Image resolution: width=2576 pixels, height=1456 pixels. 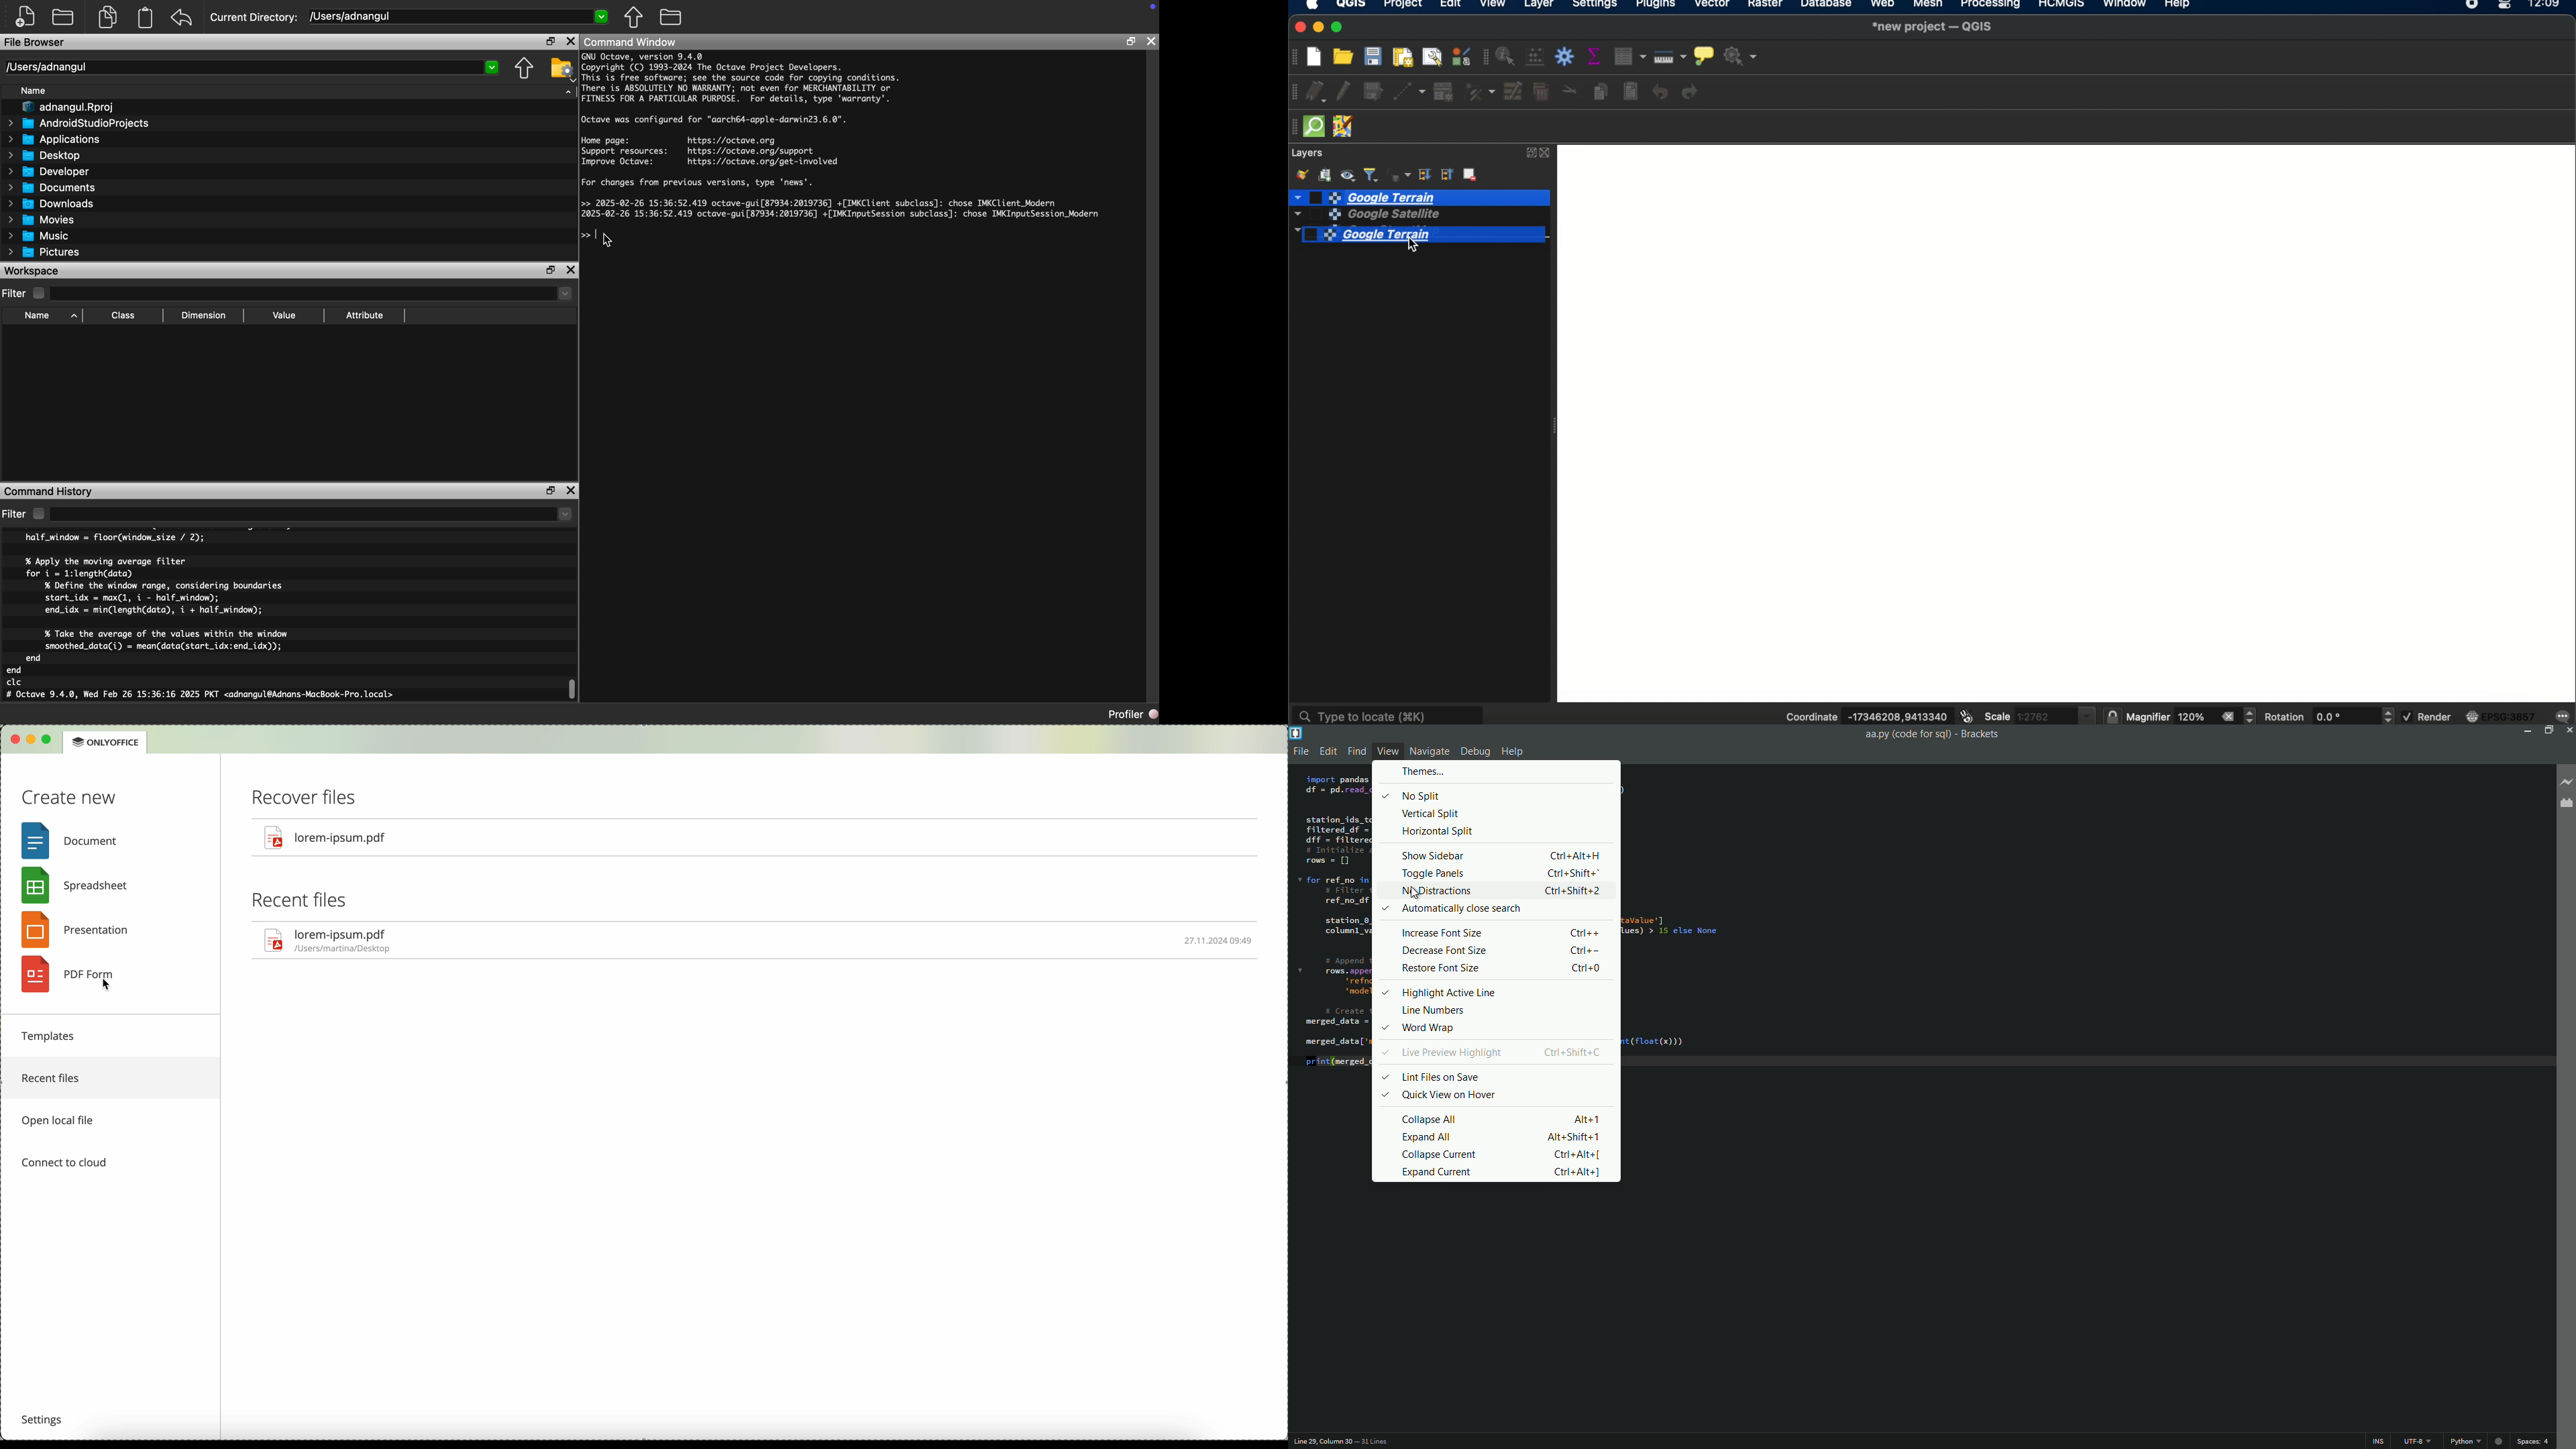 What do you see at coordinates (609, 239) in the screenshot?
I see `Cursor` at bounding box center [609, 239].